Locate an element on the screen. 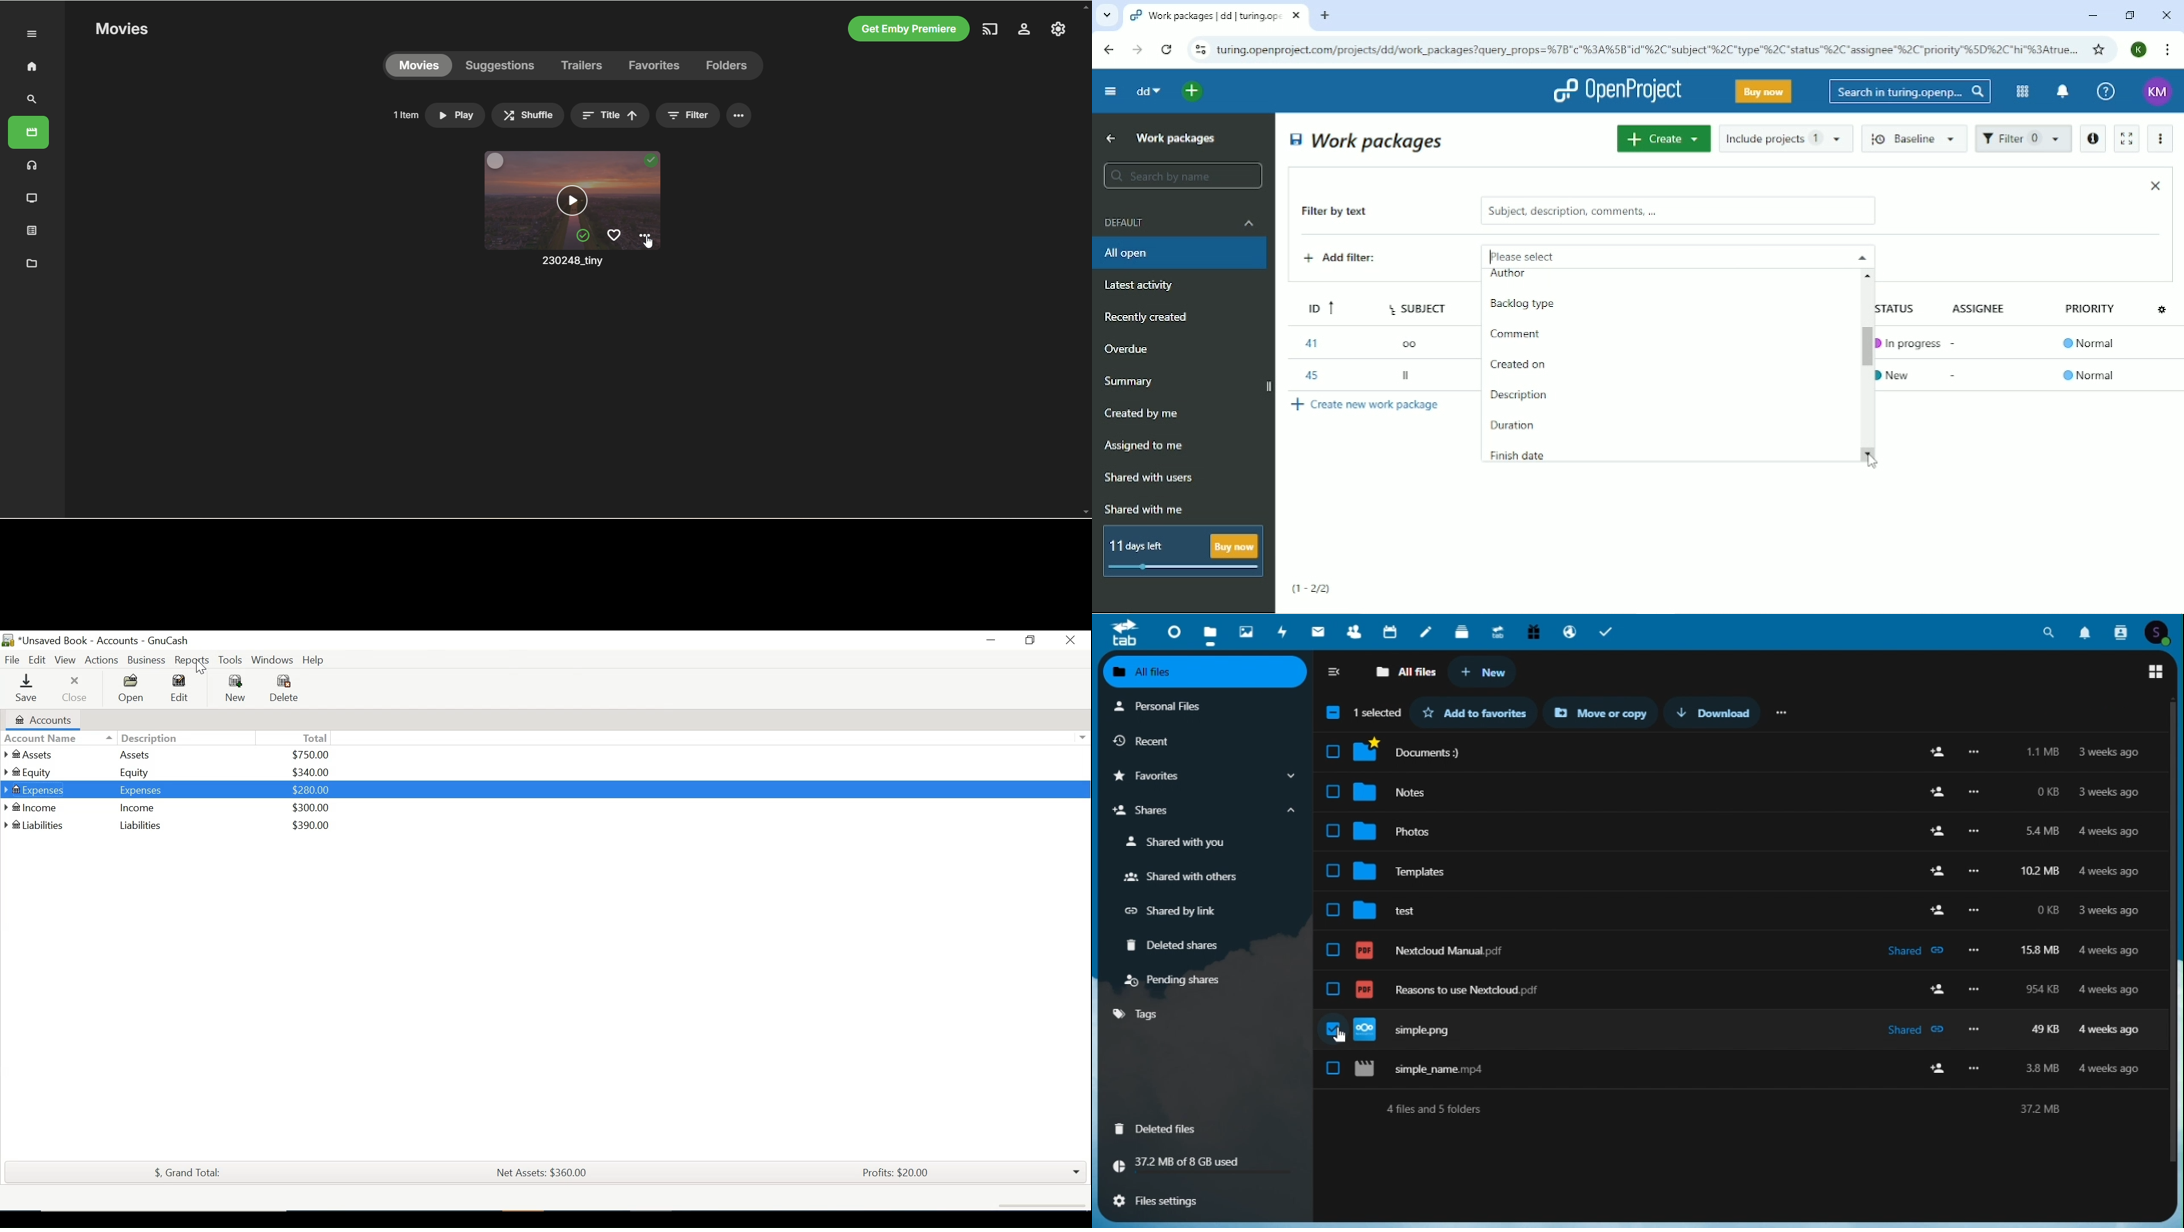  New is located at coordinates (1901, 373).